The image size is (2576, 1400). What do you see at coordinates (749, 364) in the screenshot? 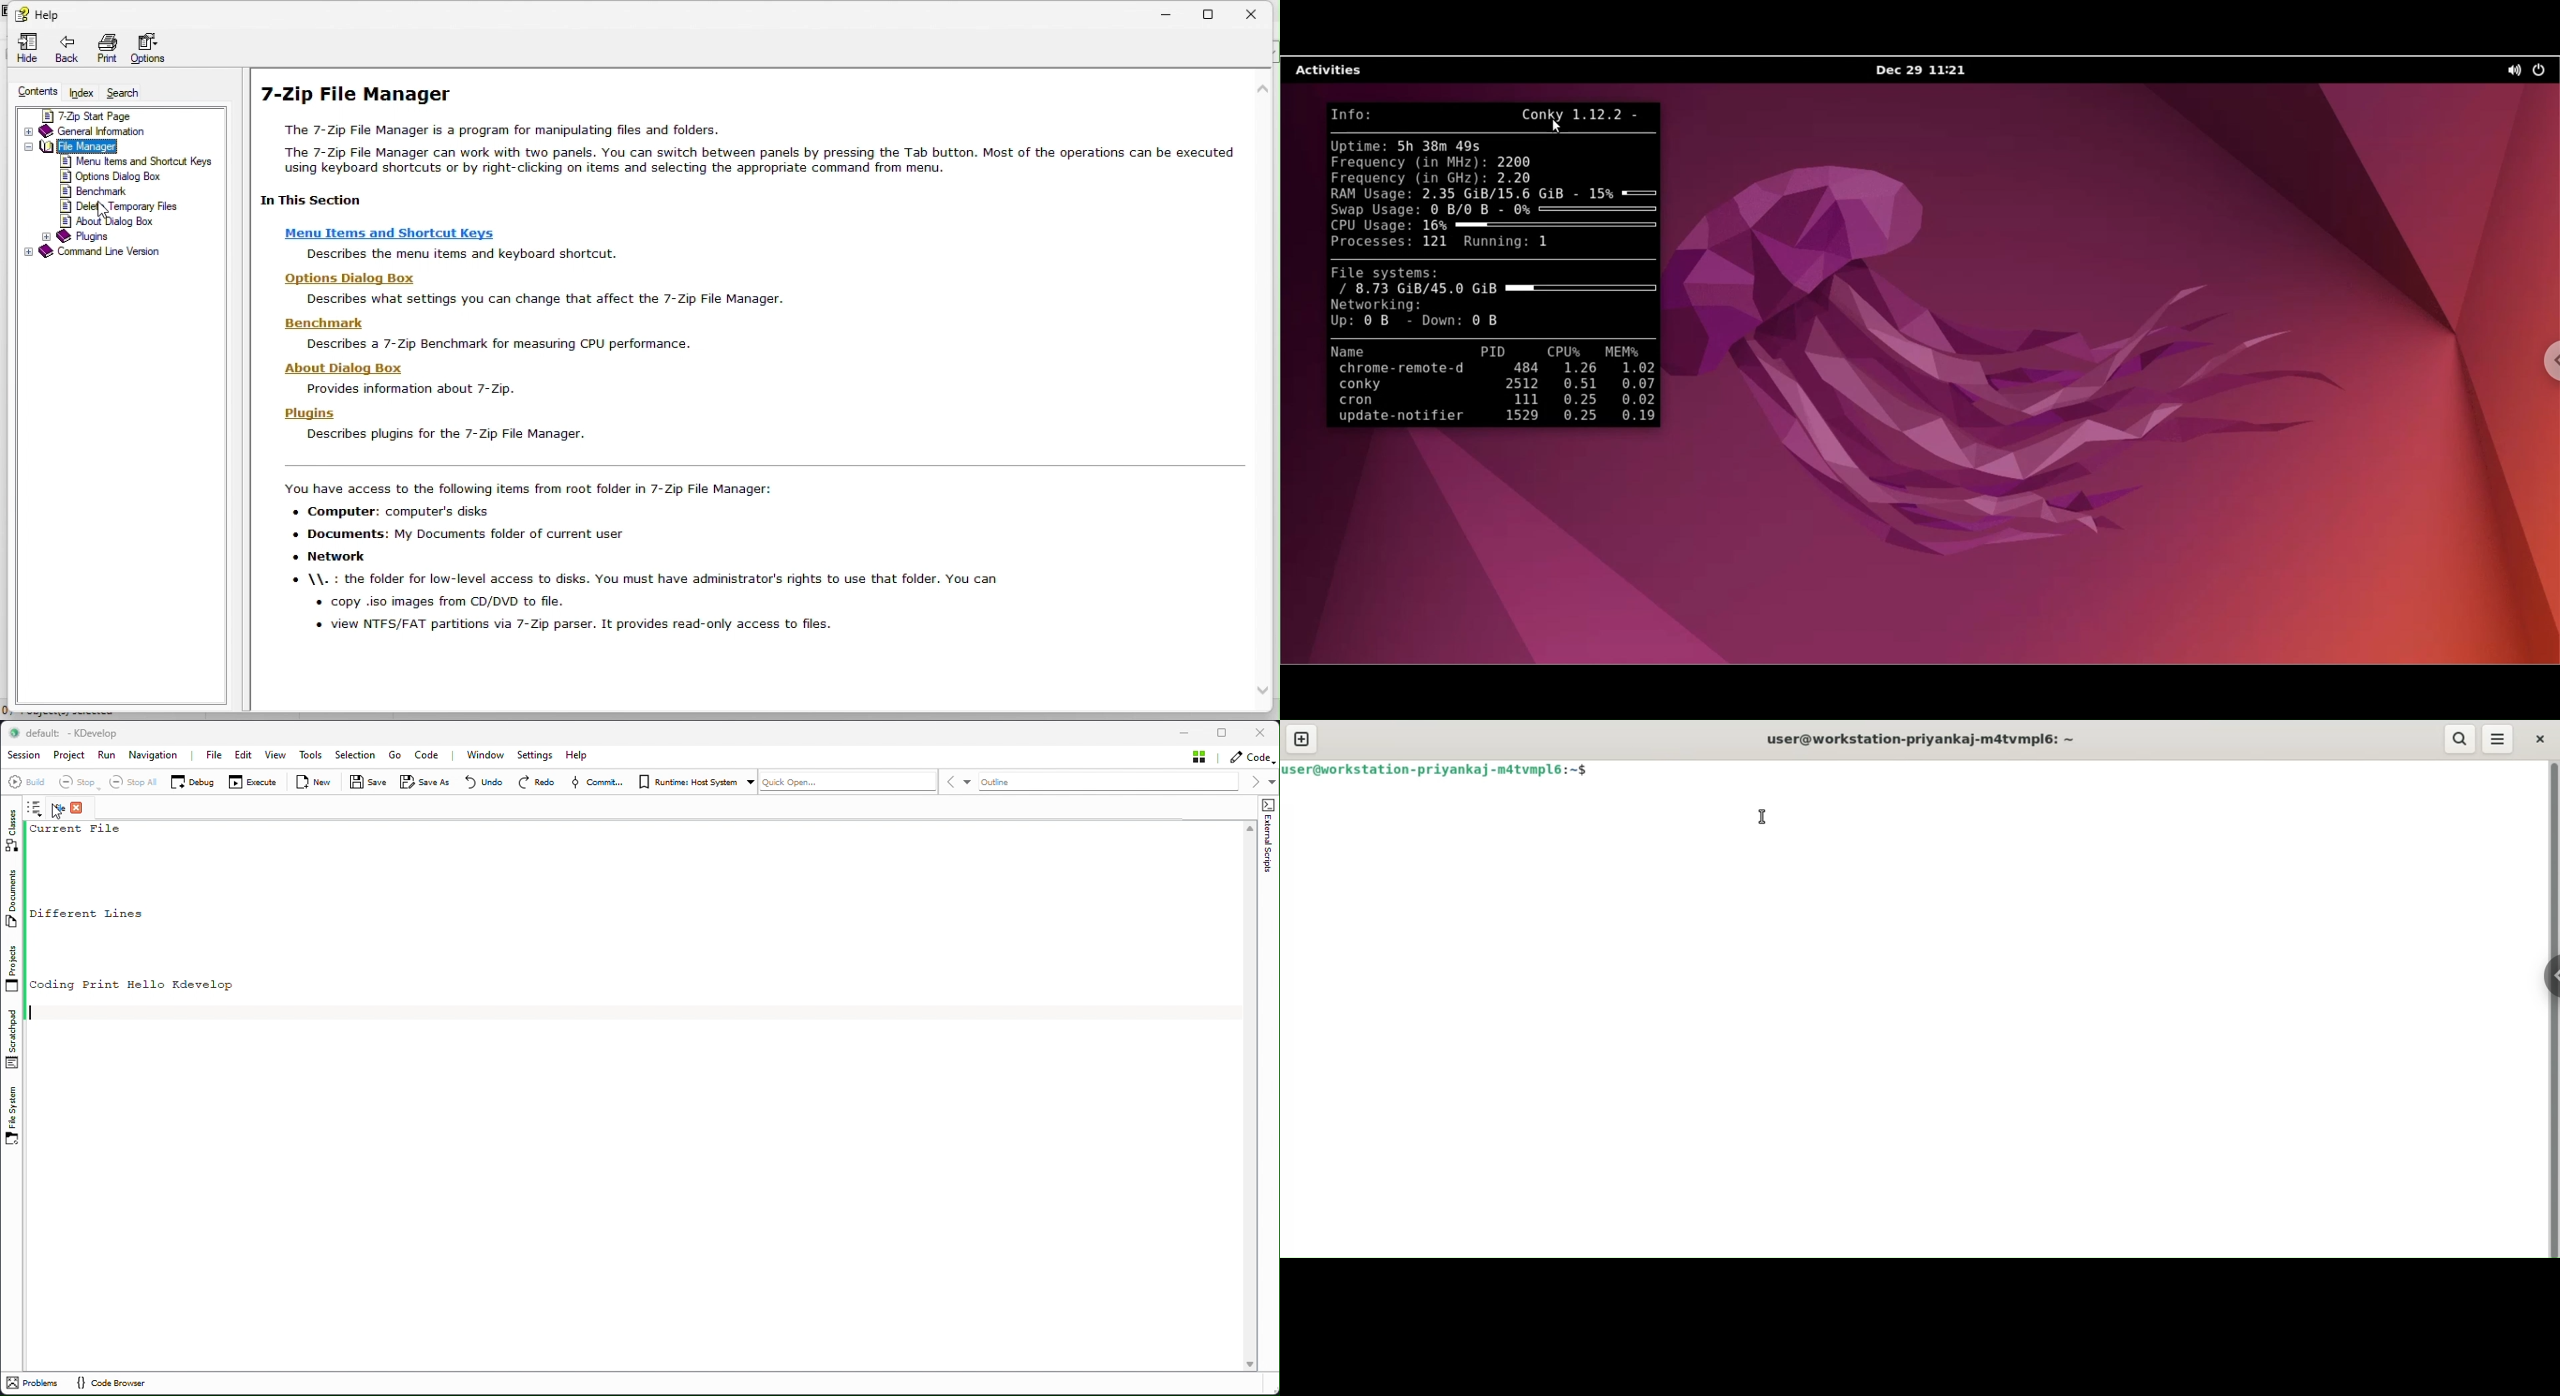
I see `7 zip file manager help page` at bounding box center [749, 364].